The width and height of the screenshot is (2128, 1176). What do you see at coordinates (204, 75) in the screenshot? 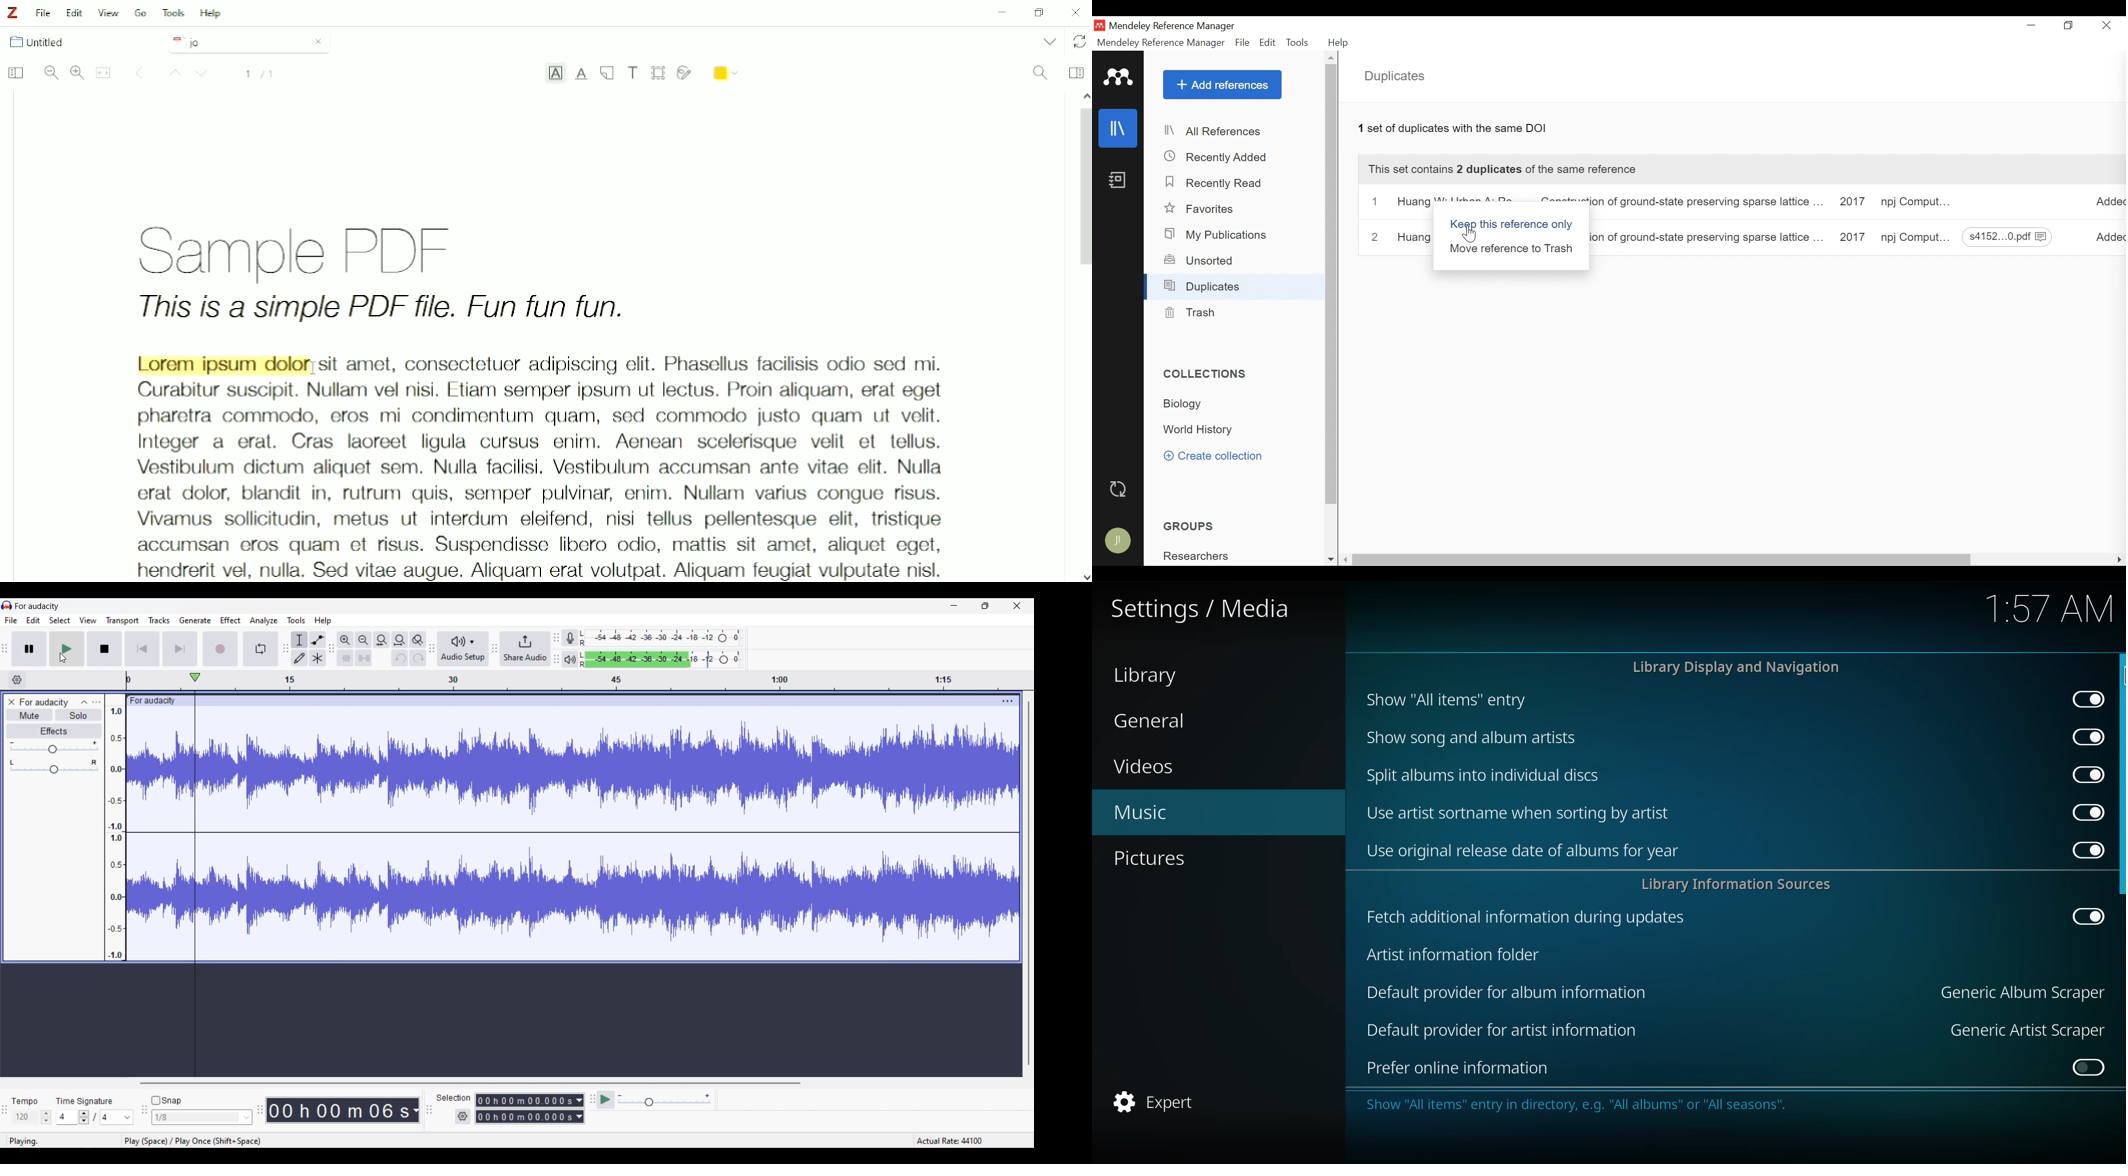
I see `Down` at bounding box center [204, 75].